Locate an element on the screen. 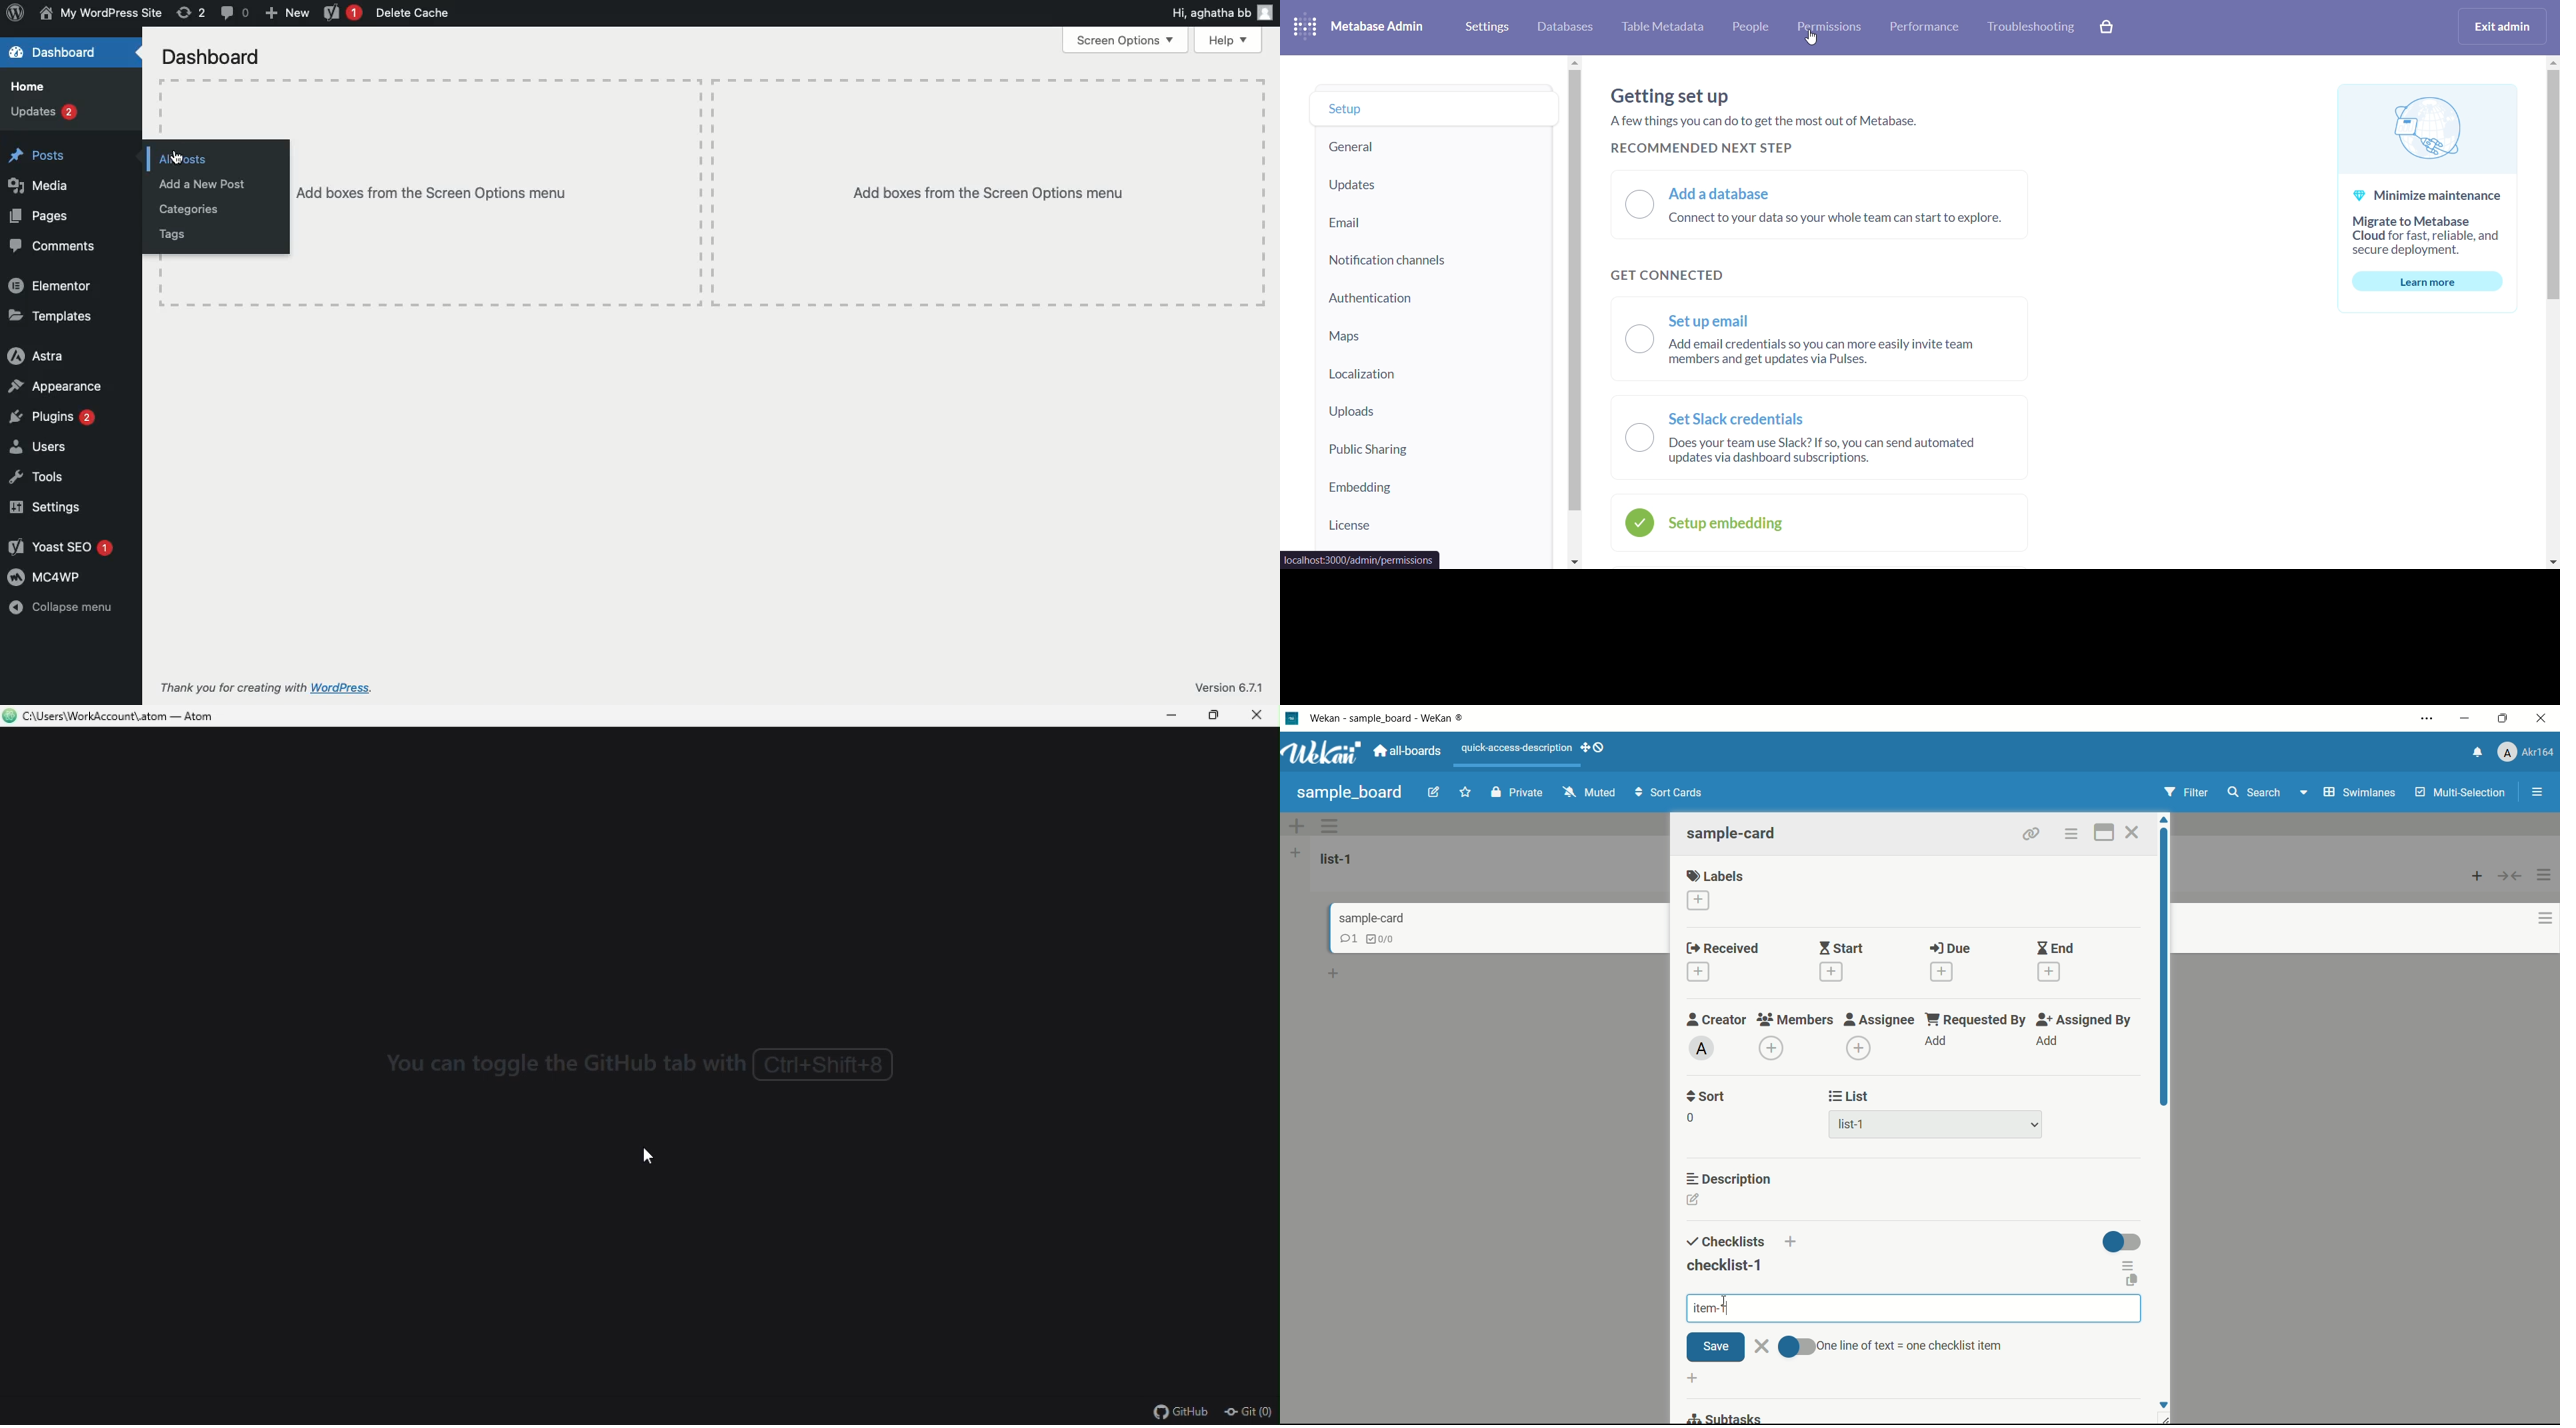  Tags is located at coordinates (172, 234).